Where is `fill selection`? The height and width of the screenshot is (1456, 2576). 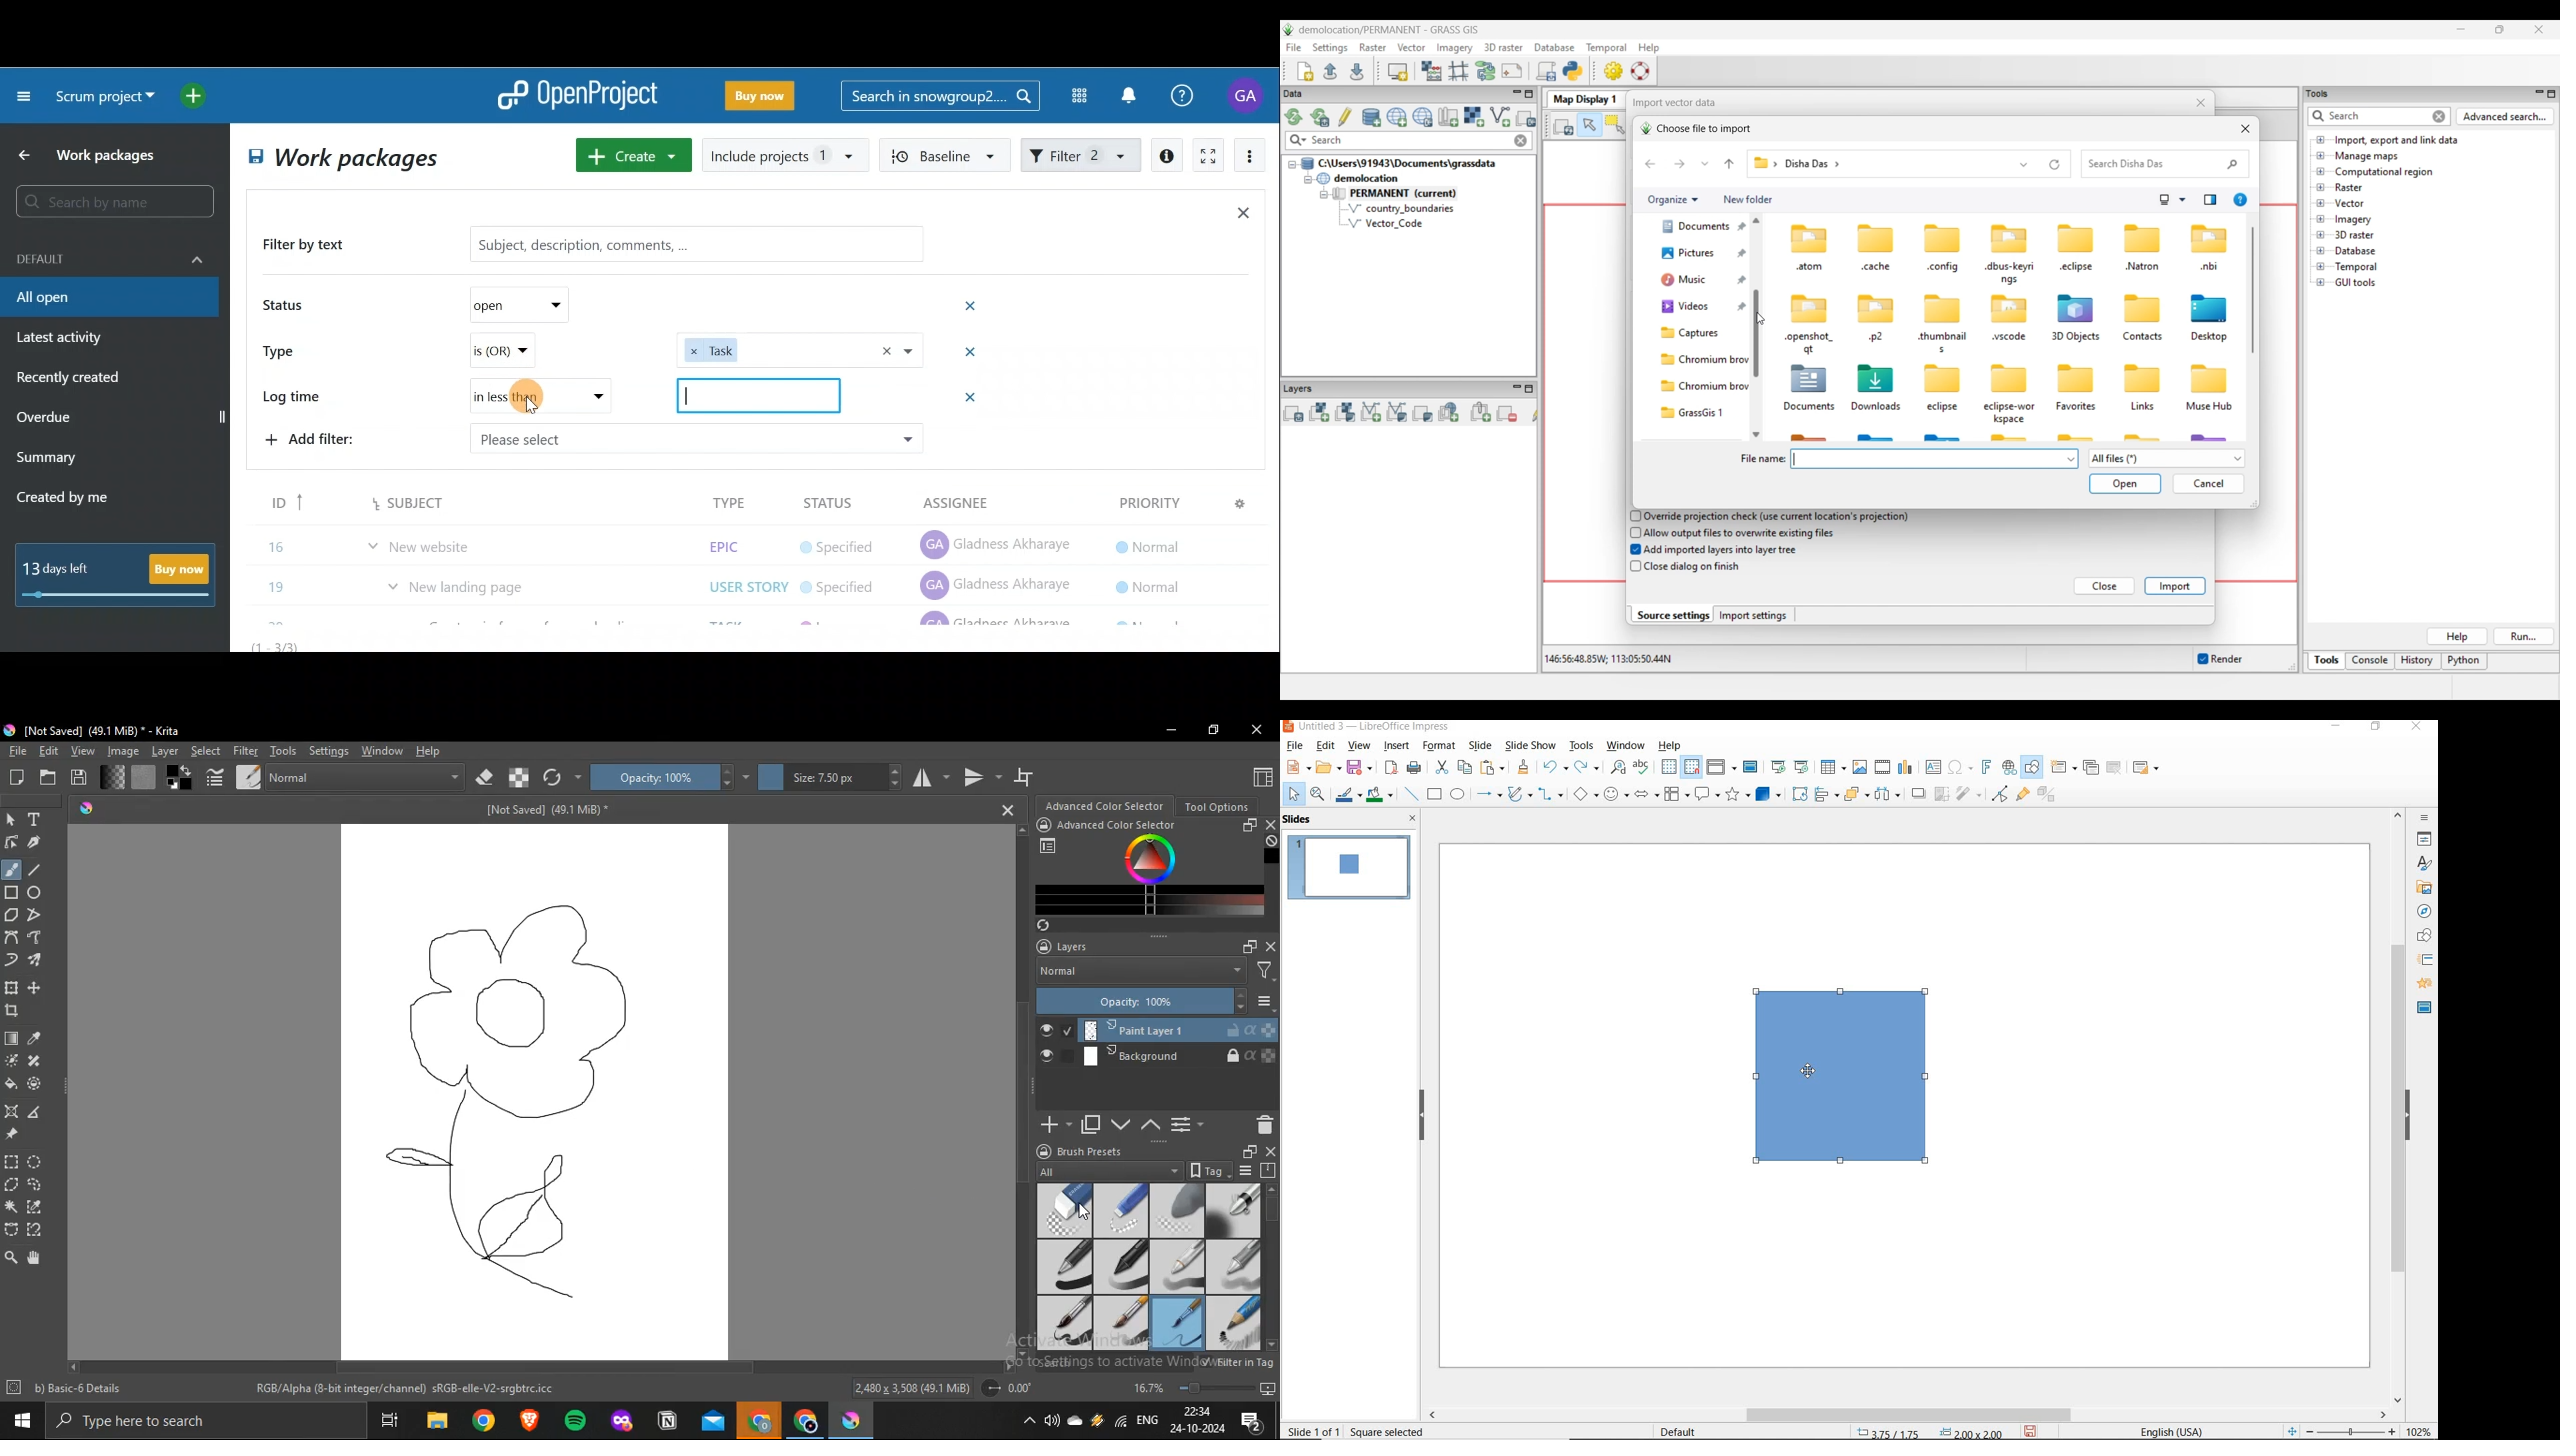
fill selection is located at coordinates (11, 1084).